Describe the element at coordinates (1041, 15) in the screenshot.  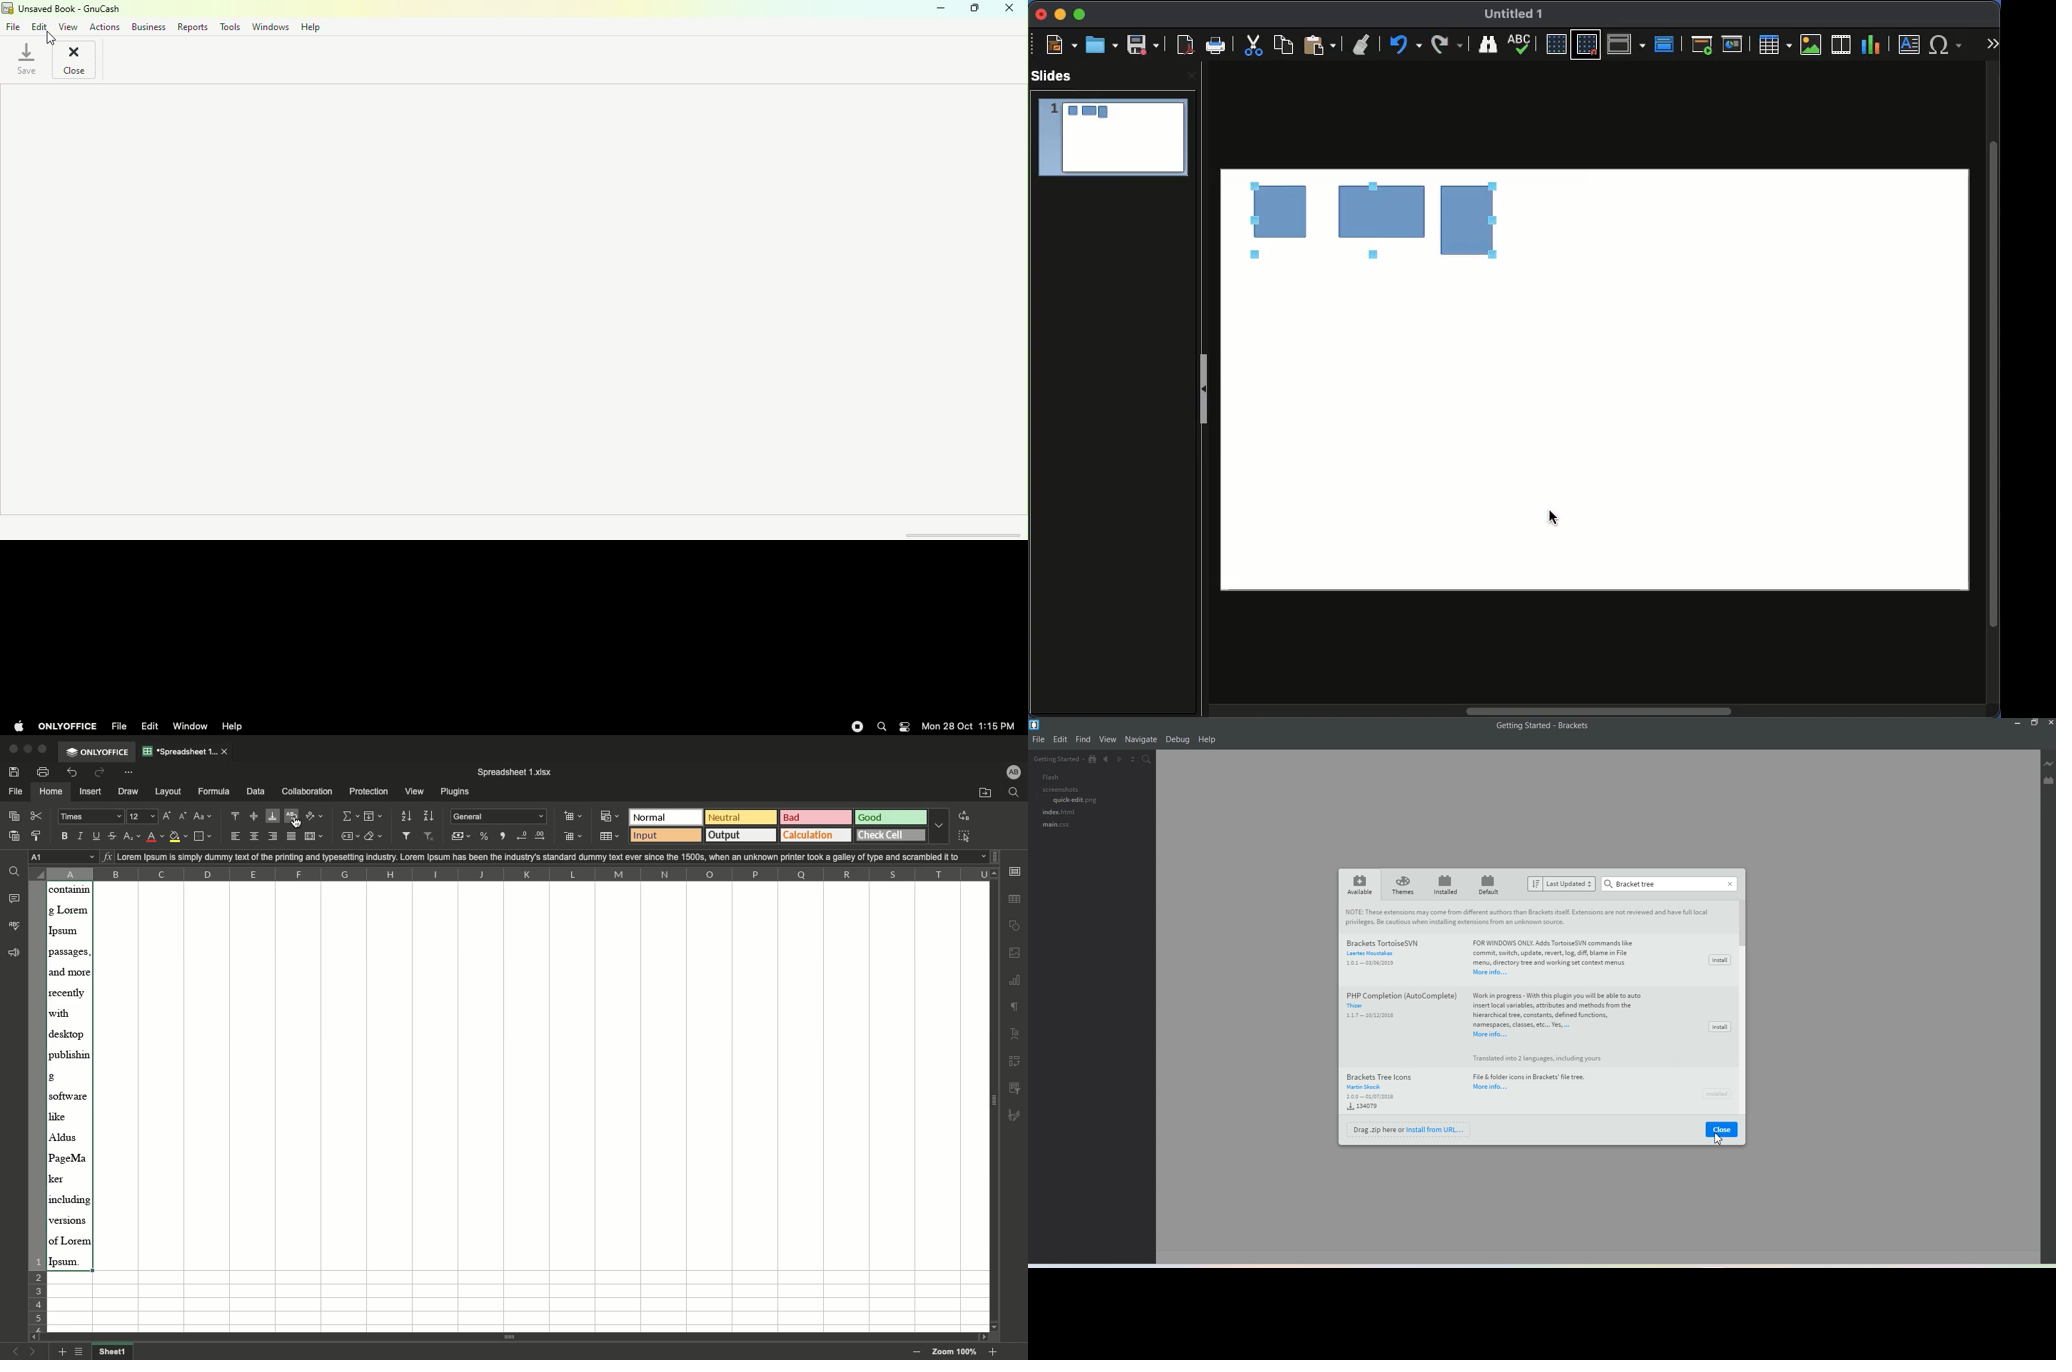
I see `Close` at that location.